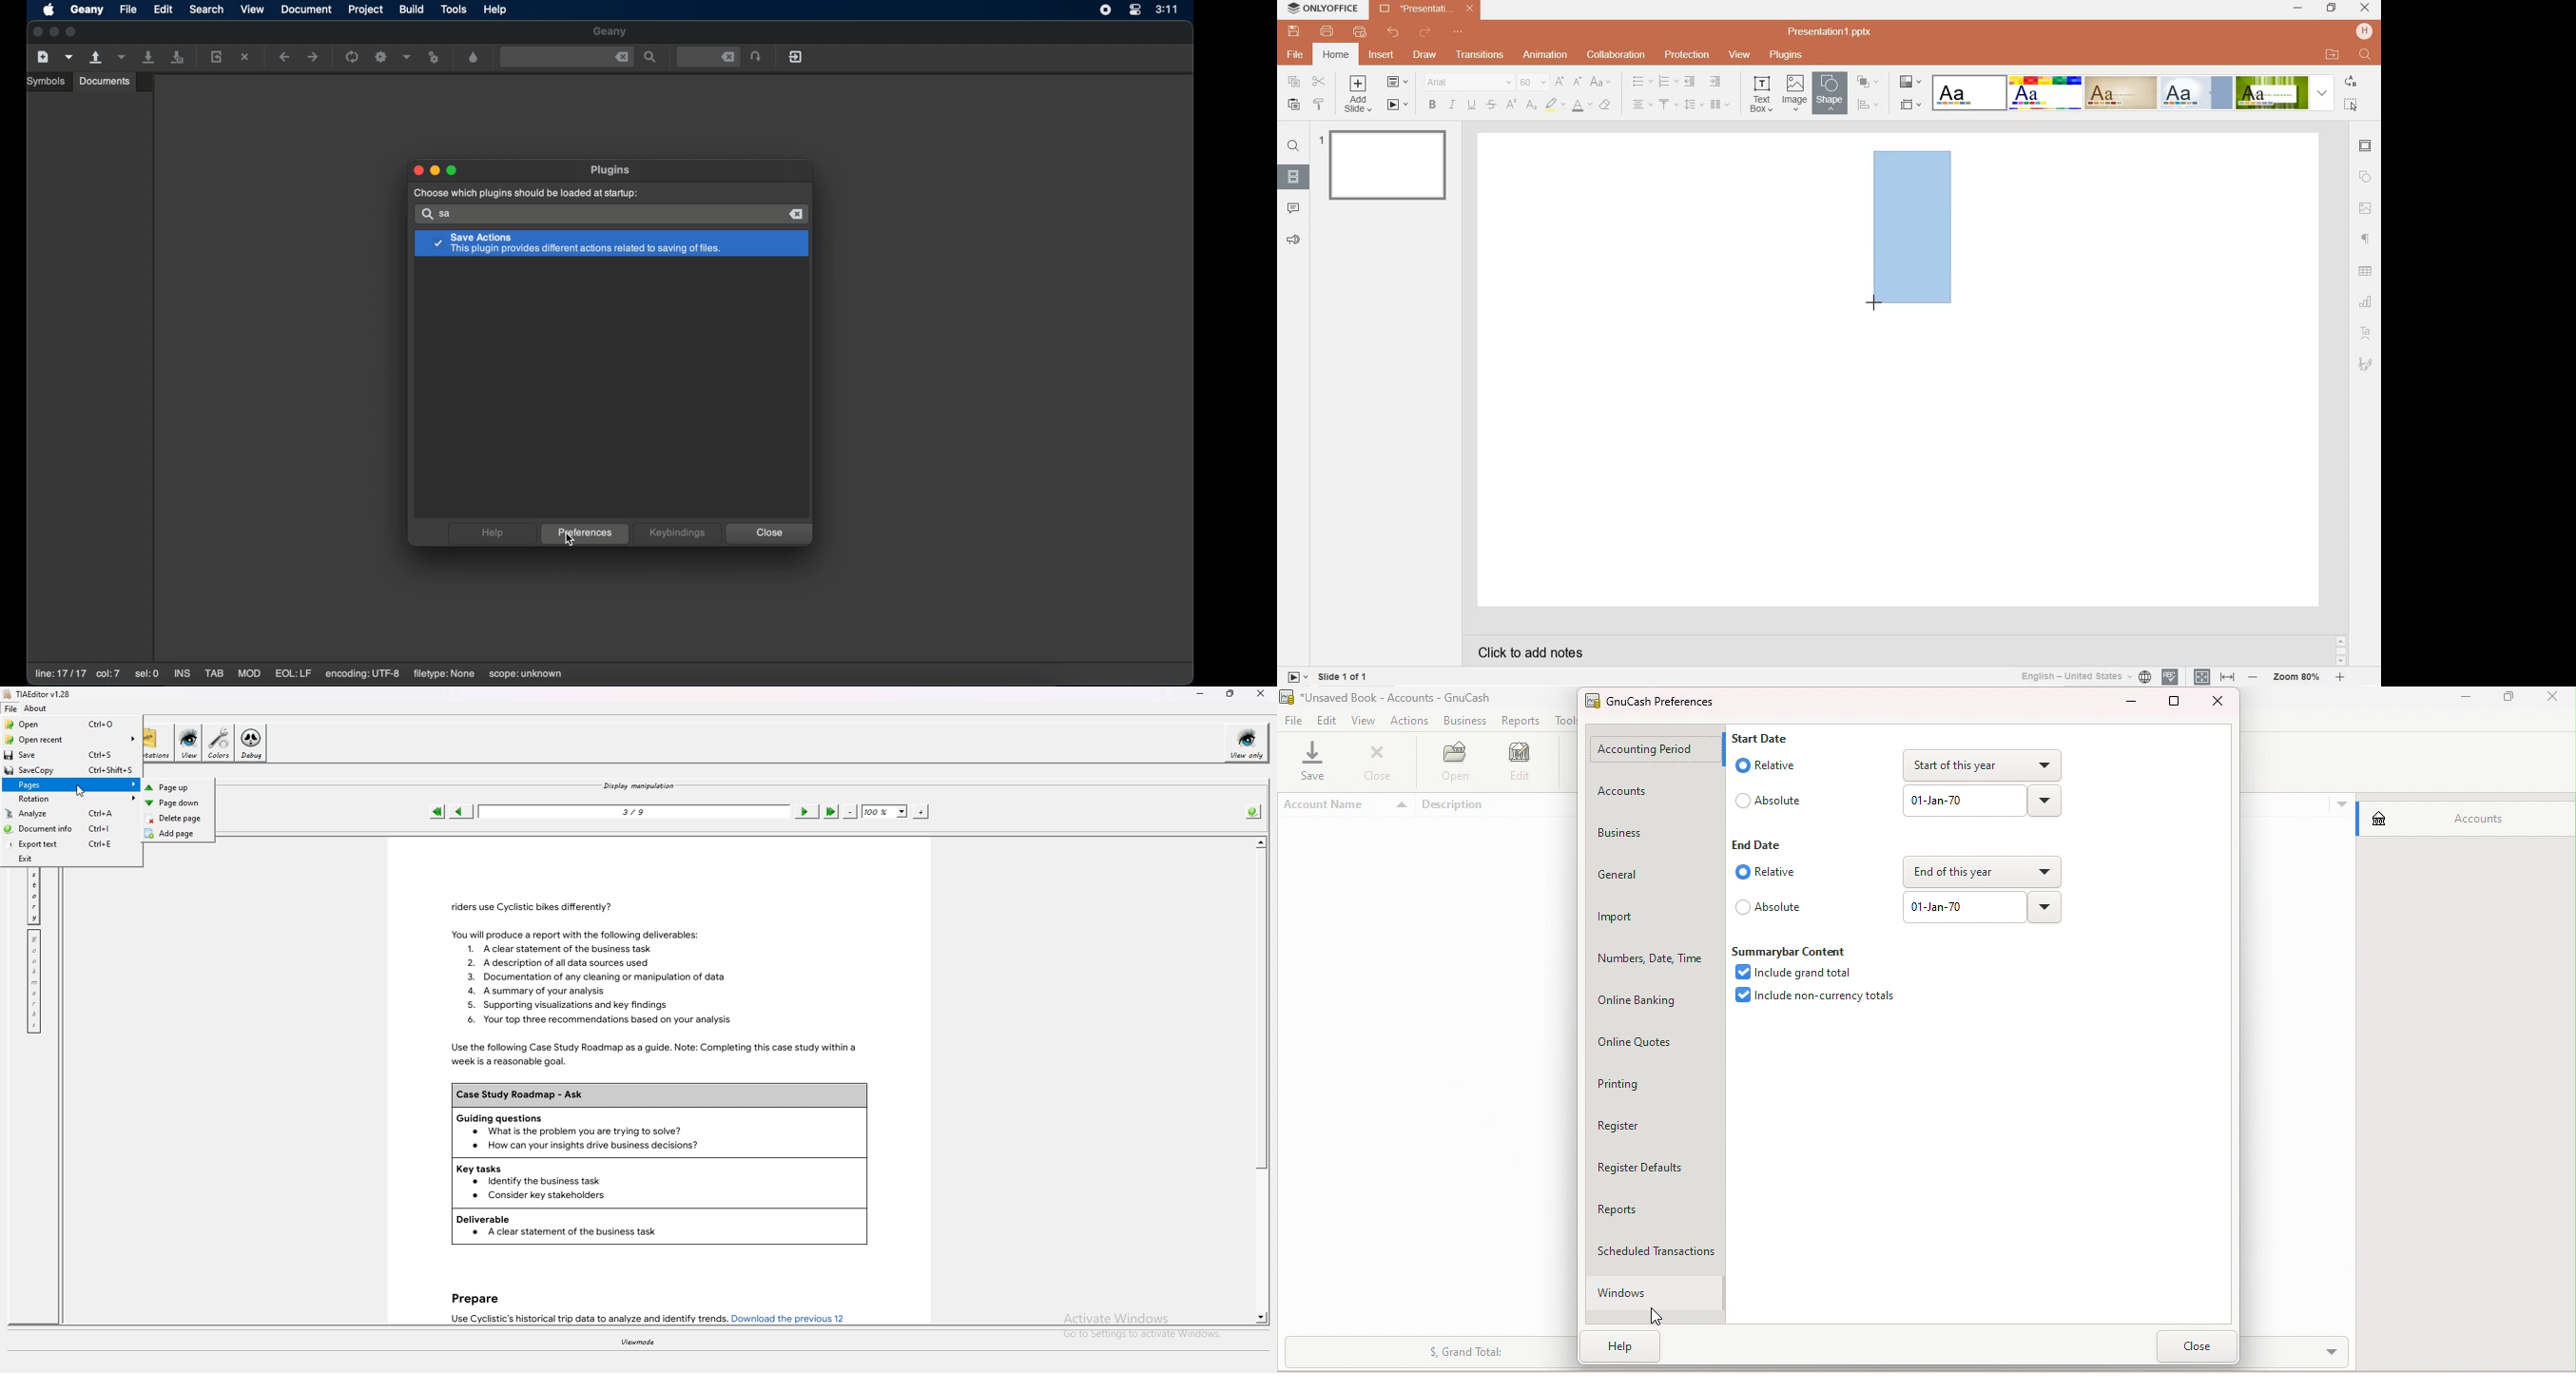 Image resolution: width=2576 pixels, height=1400 pixels. Describe the element at coordinates (1657, 1169) in the screenshot. I see `Register defaults` at that location.